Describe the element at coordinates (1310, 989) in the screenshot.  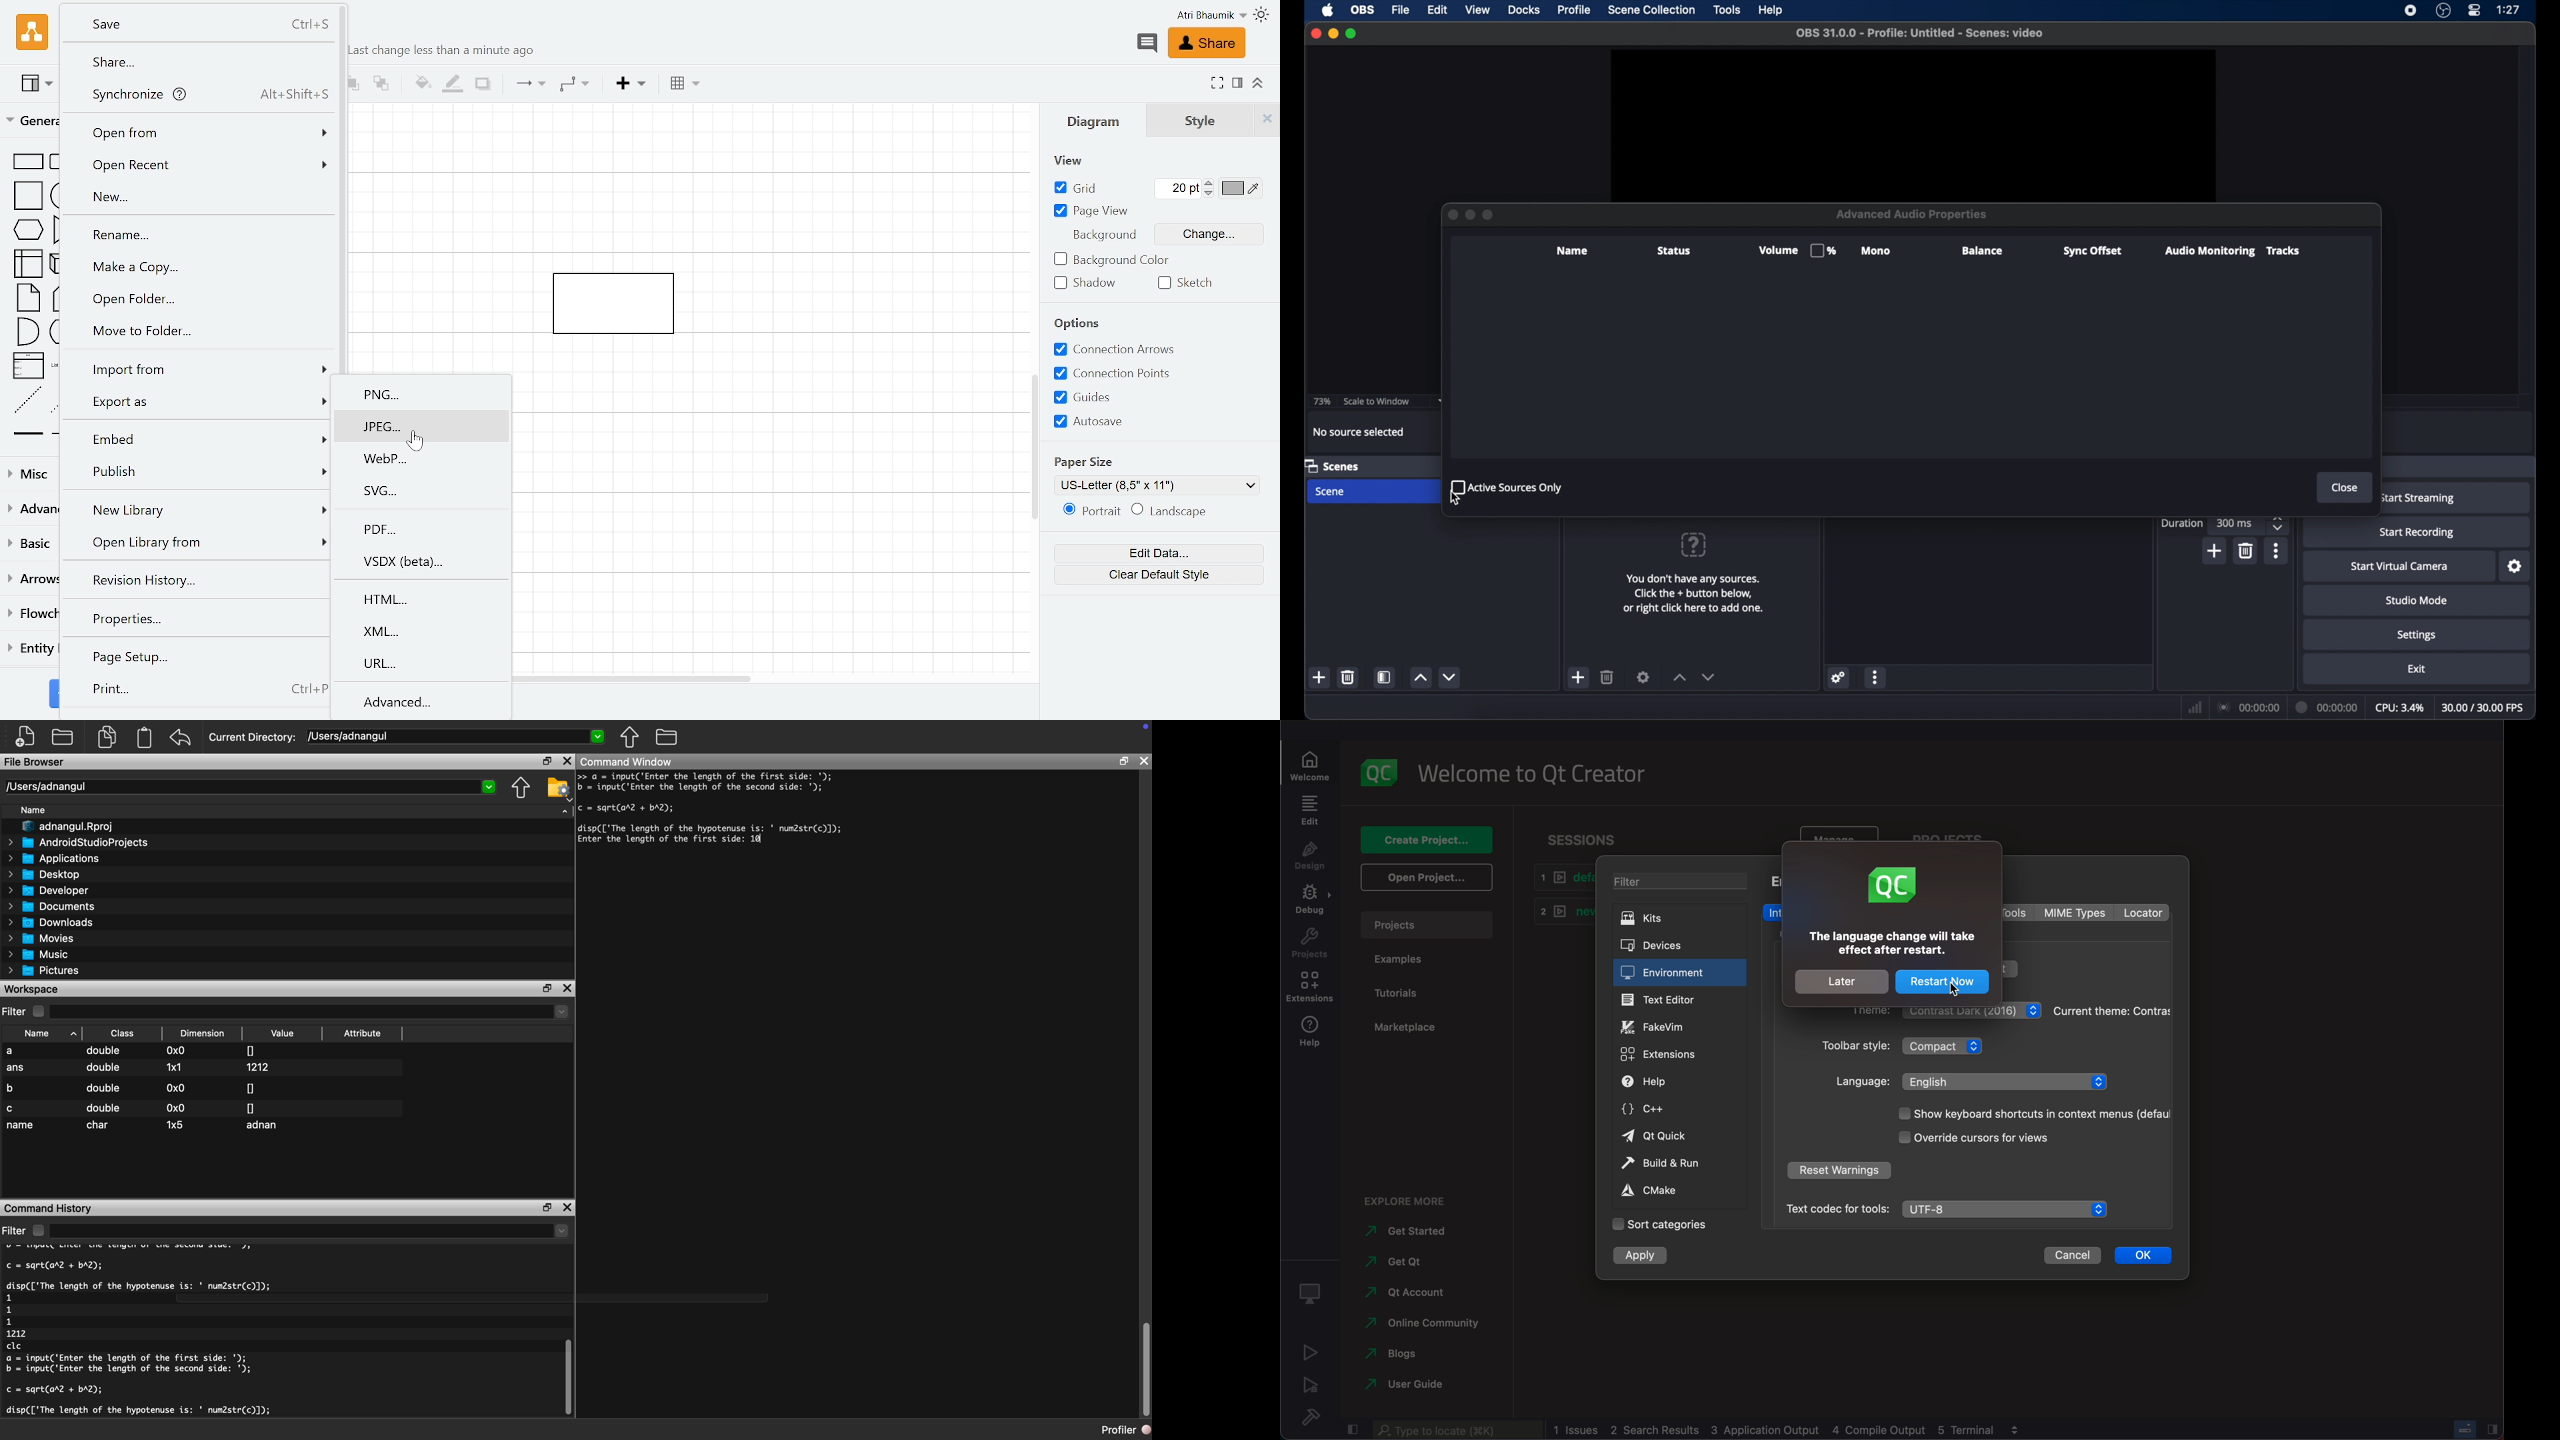
I see `extensions` at that location.